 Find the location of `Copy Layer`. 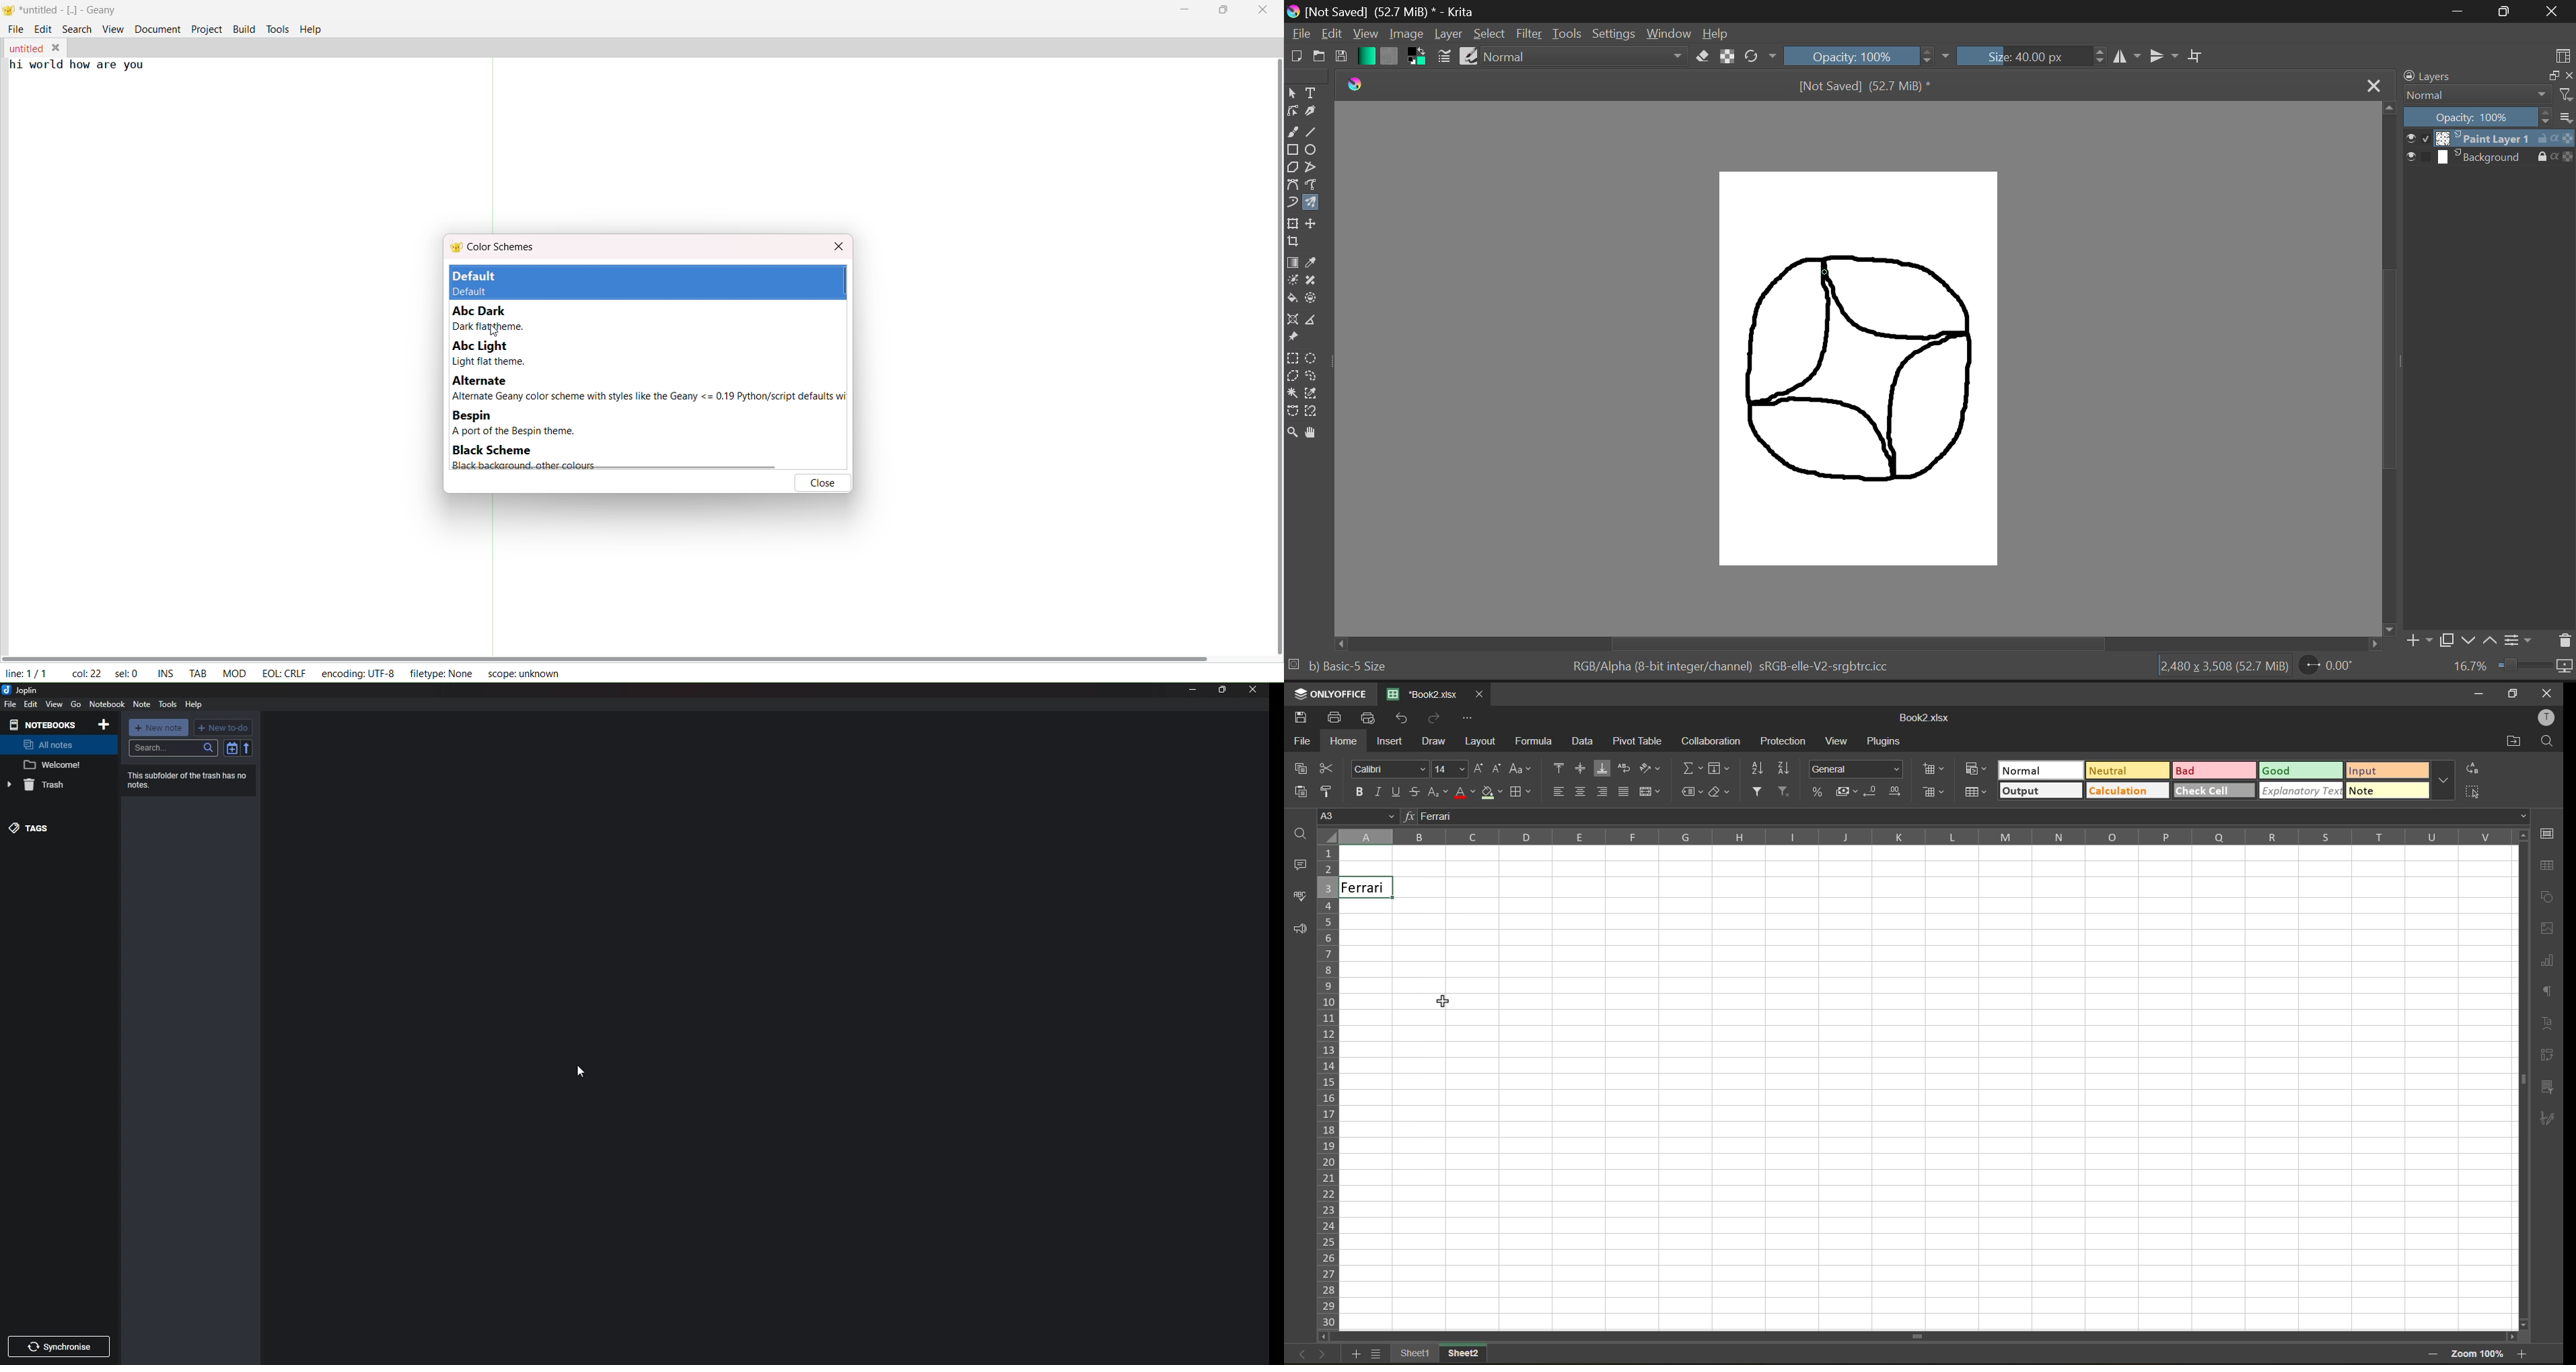

Copy Layer is located at coordinates (2447, 640).